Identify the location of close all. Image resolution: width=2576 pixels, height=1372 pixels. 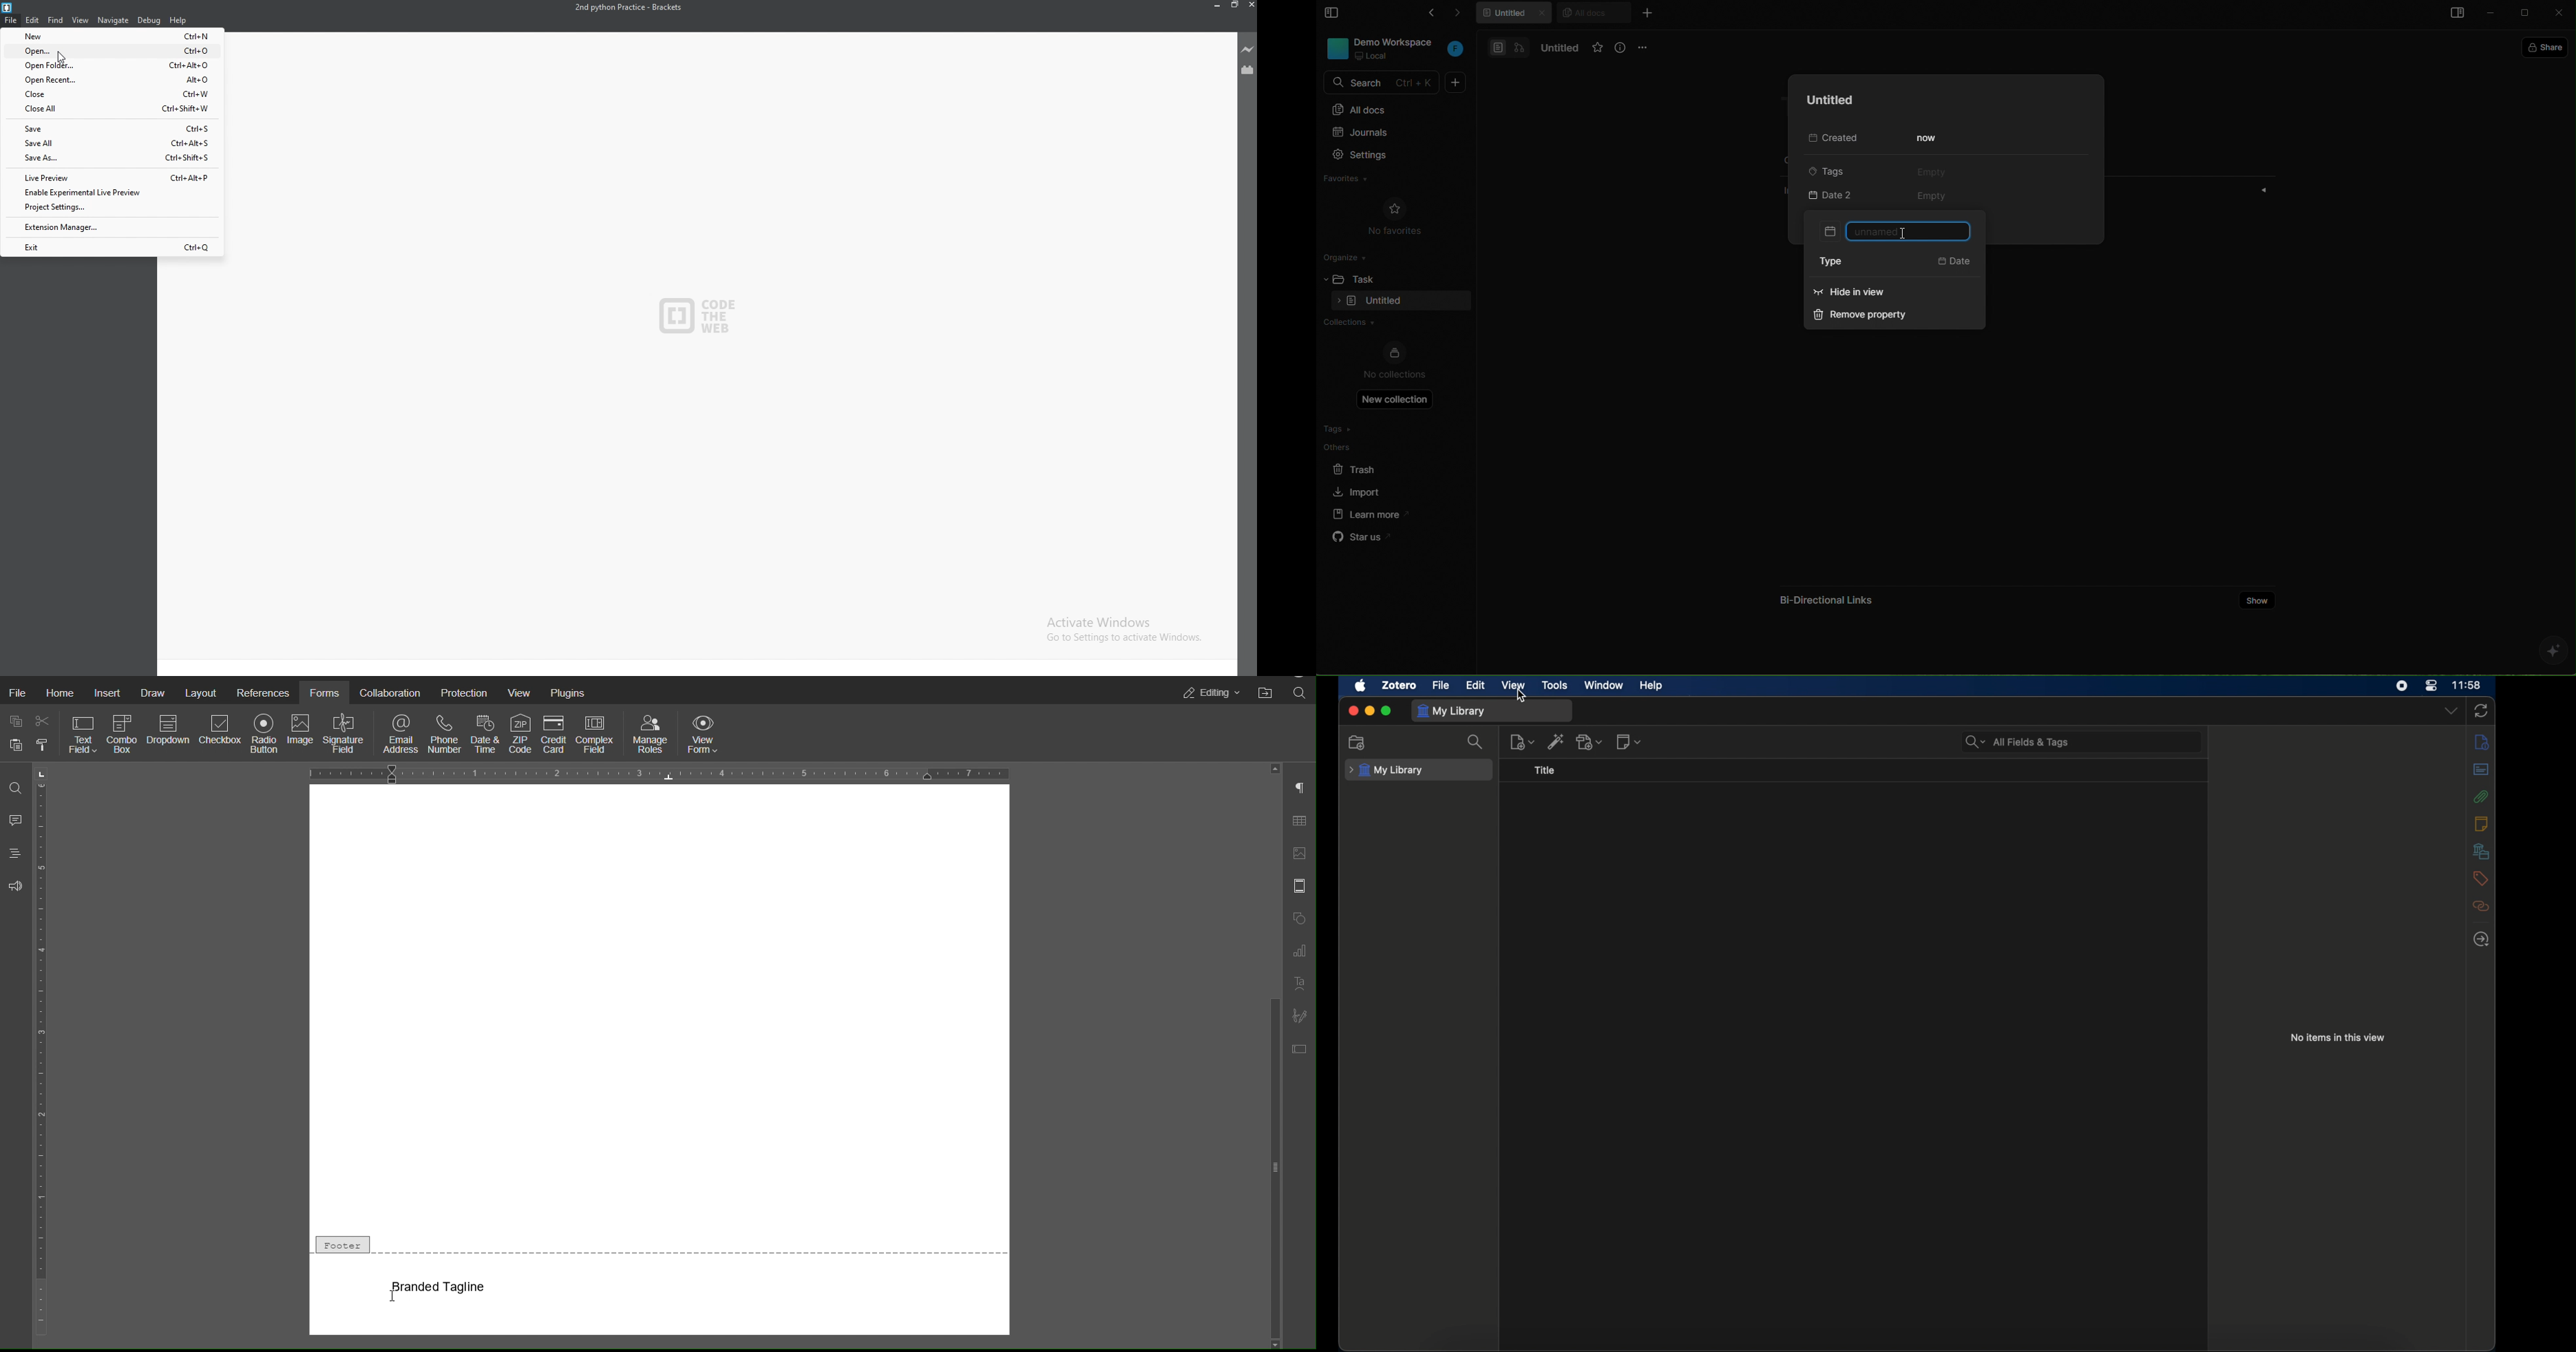
(113, 109).